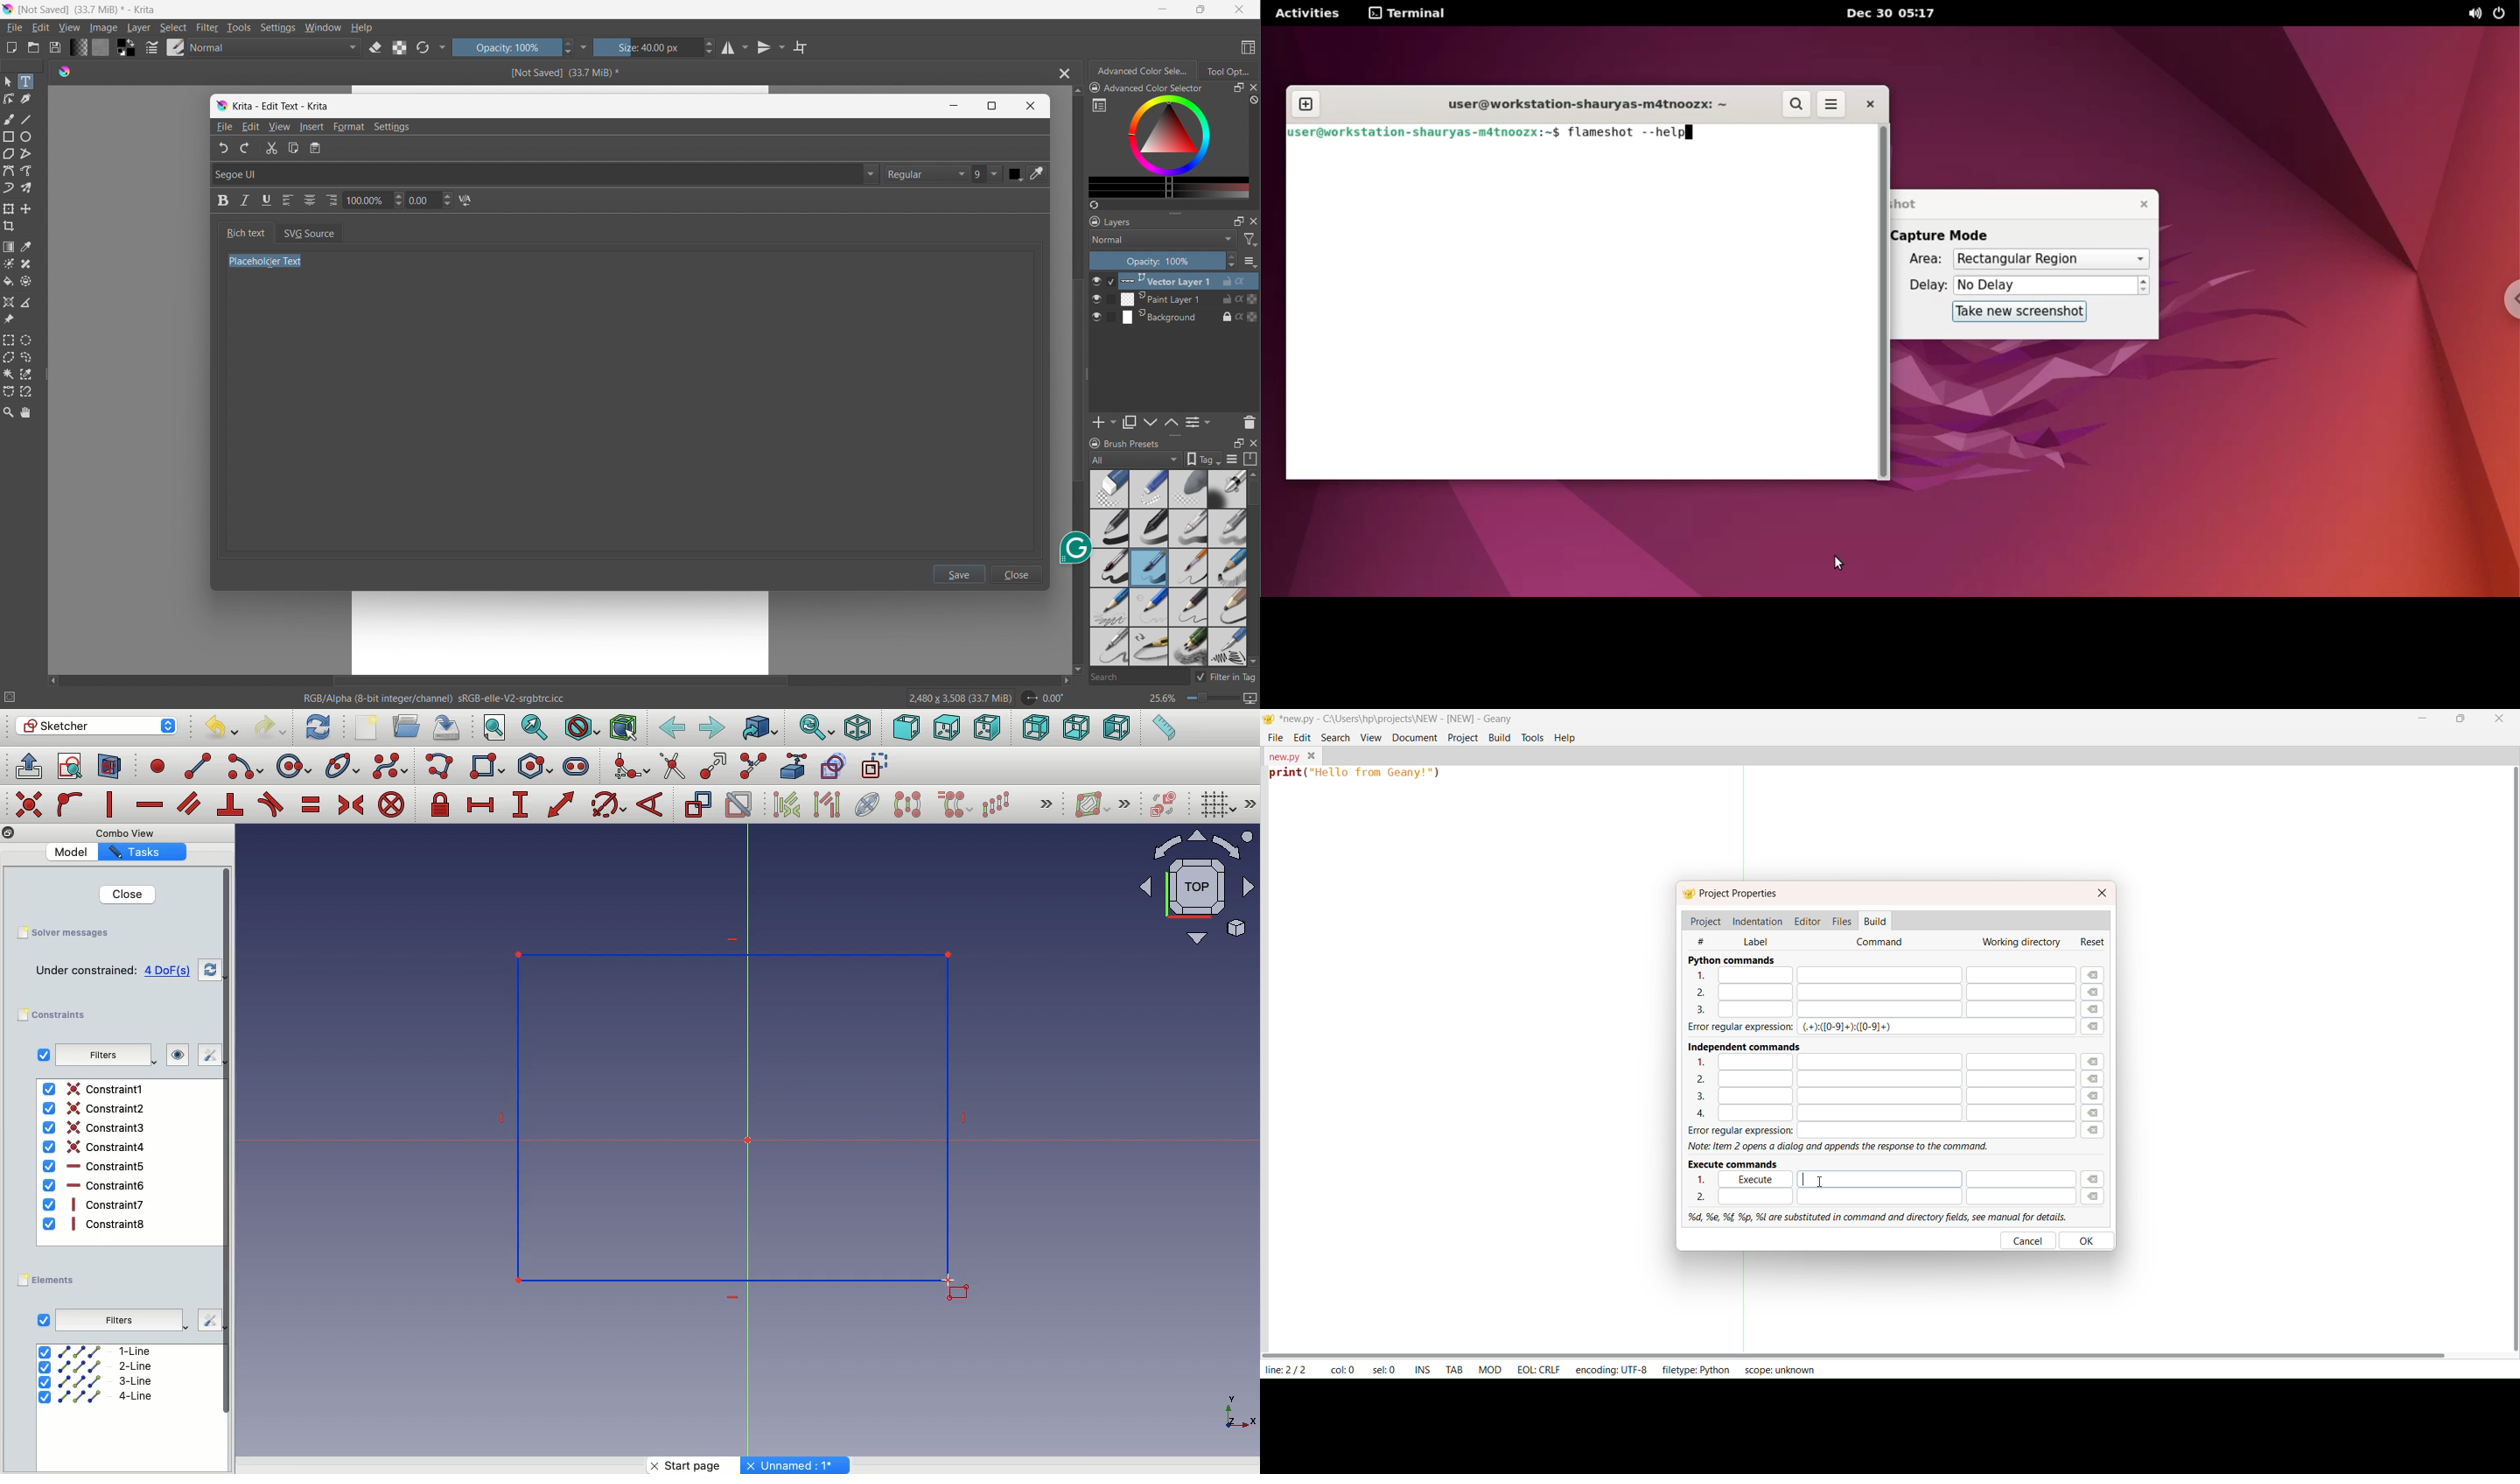  I want to click on align center, so click(310, 200).